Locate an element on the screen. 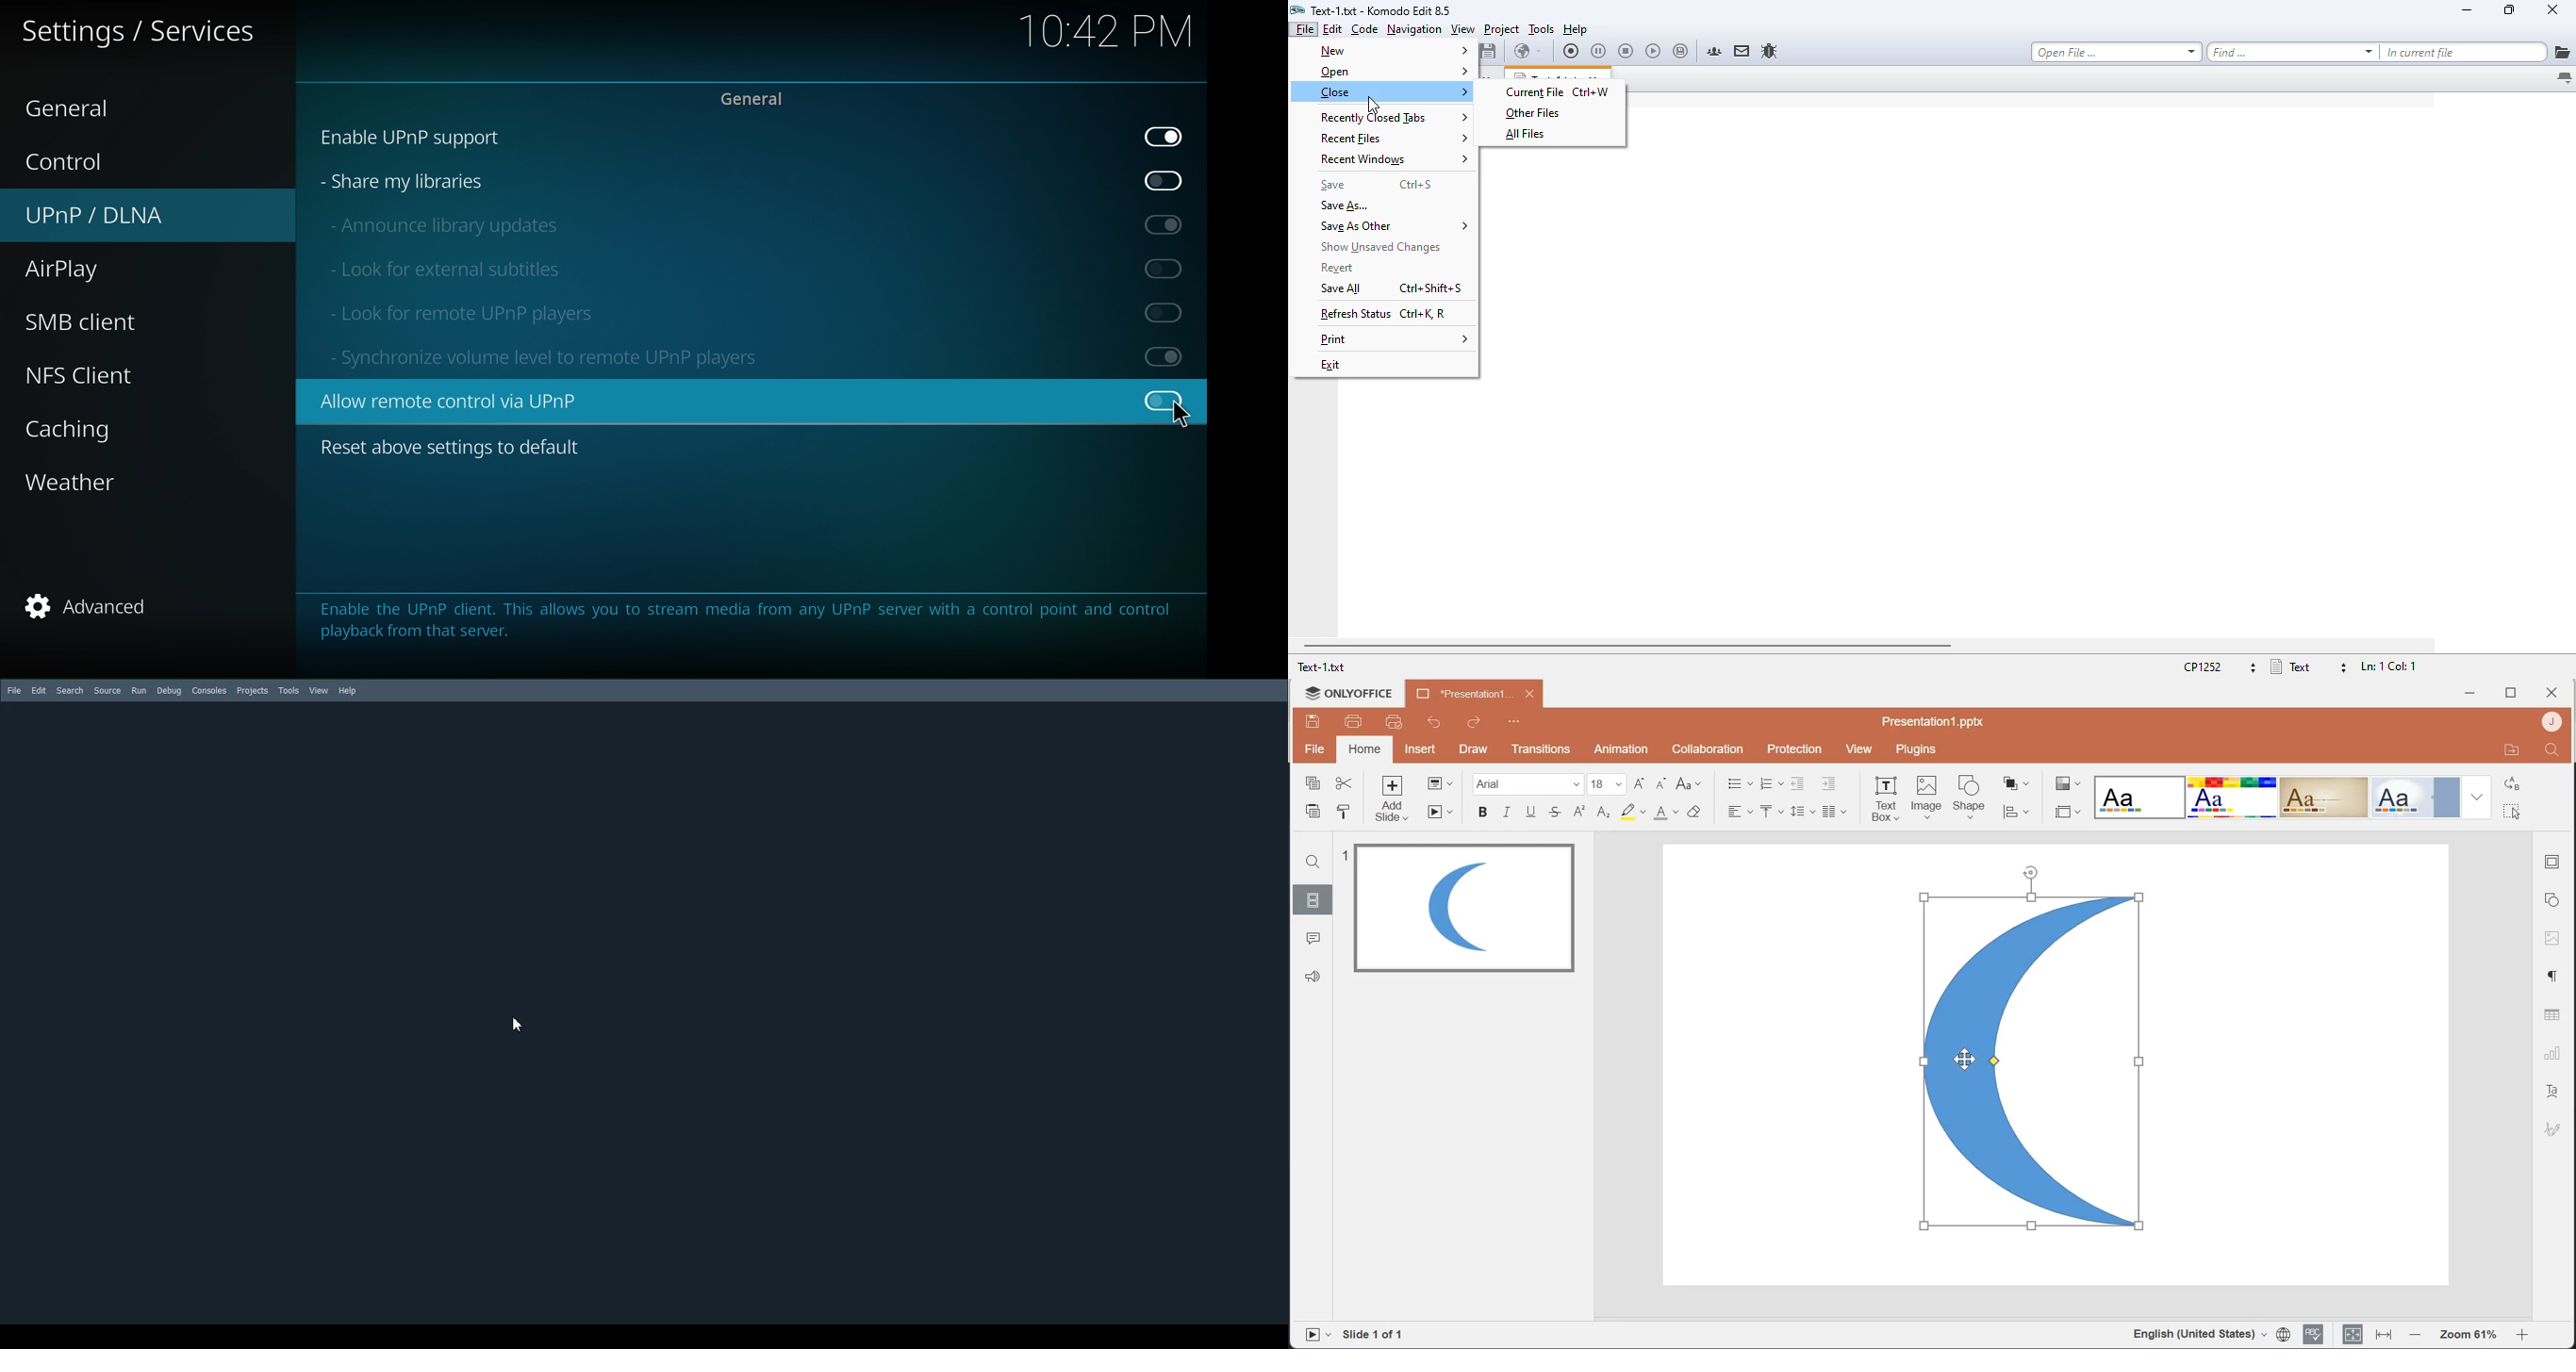  Slide 1 of 1 is located at coordinates (1377, 1335).